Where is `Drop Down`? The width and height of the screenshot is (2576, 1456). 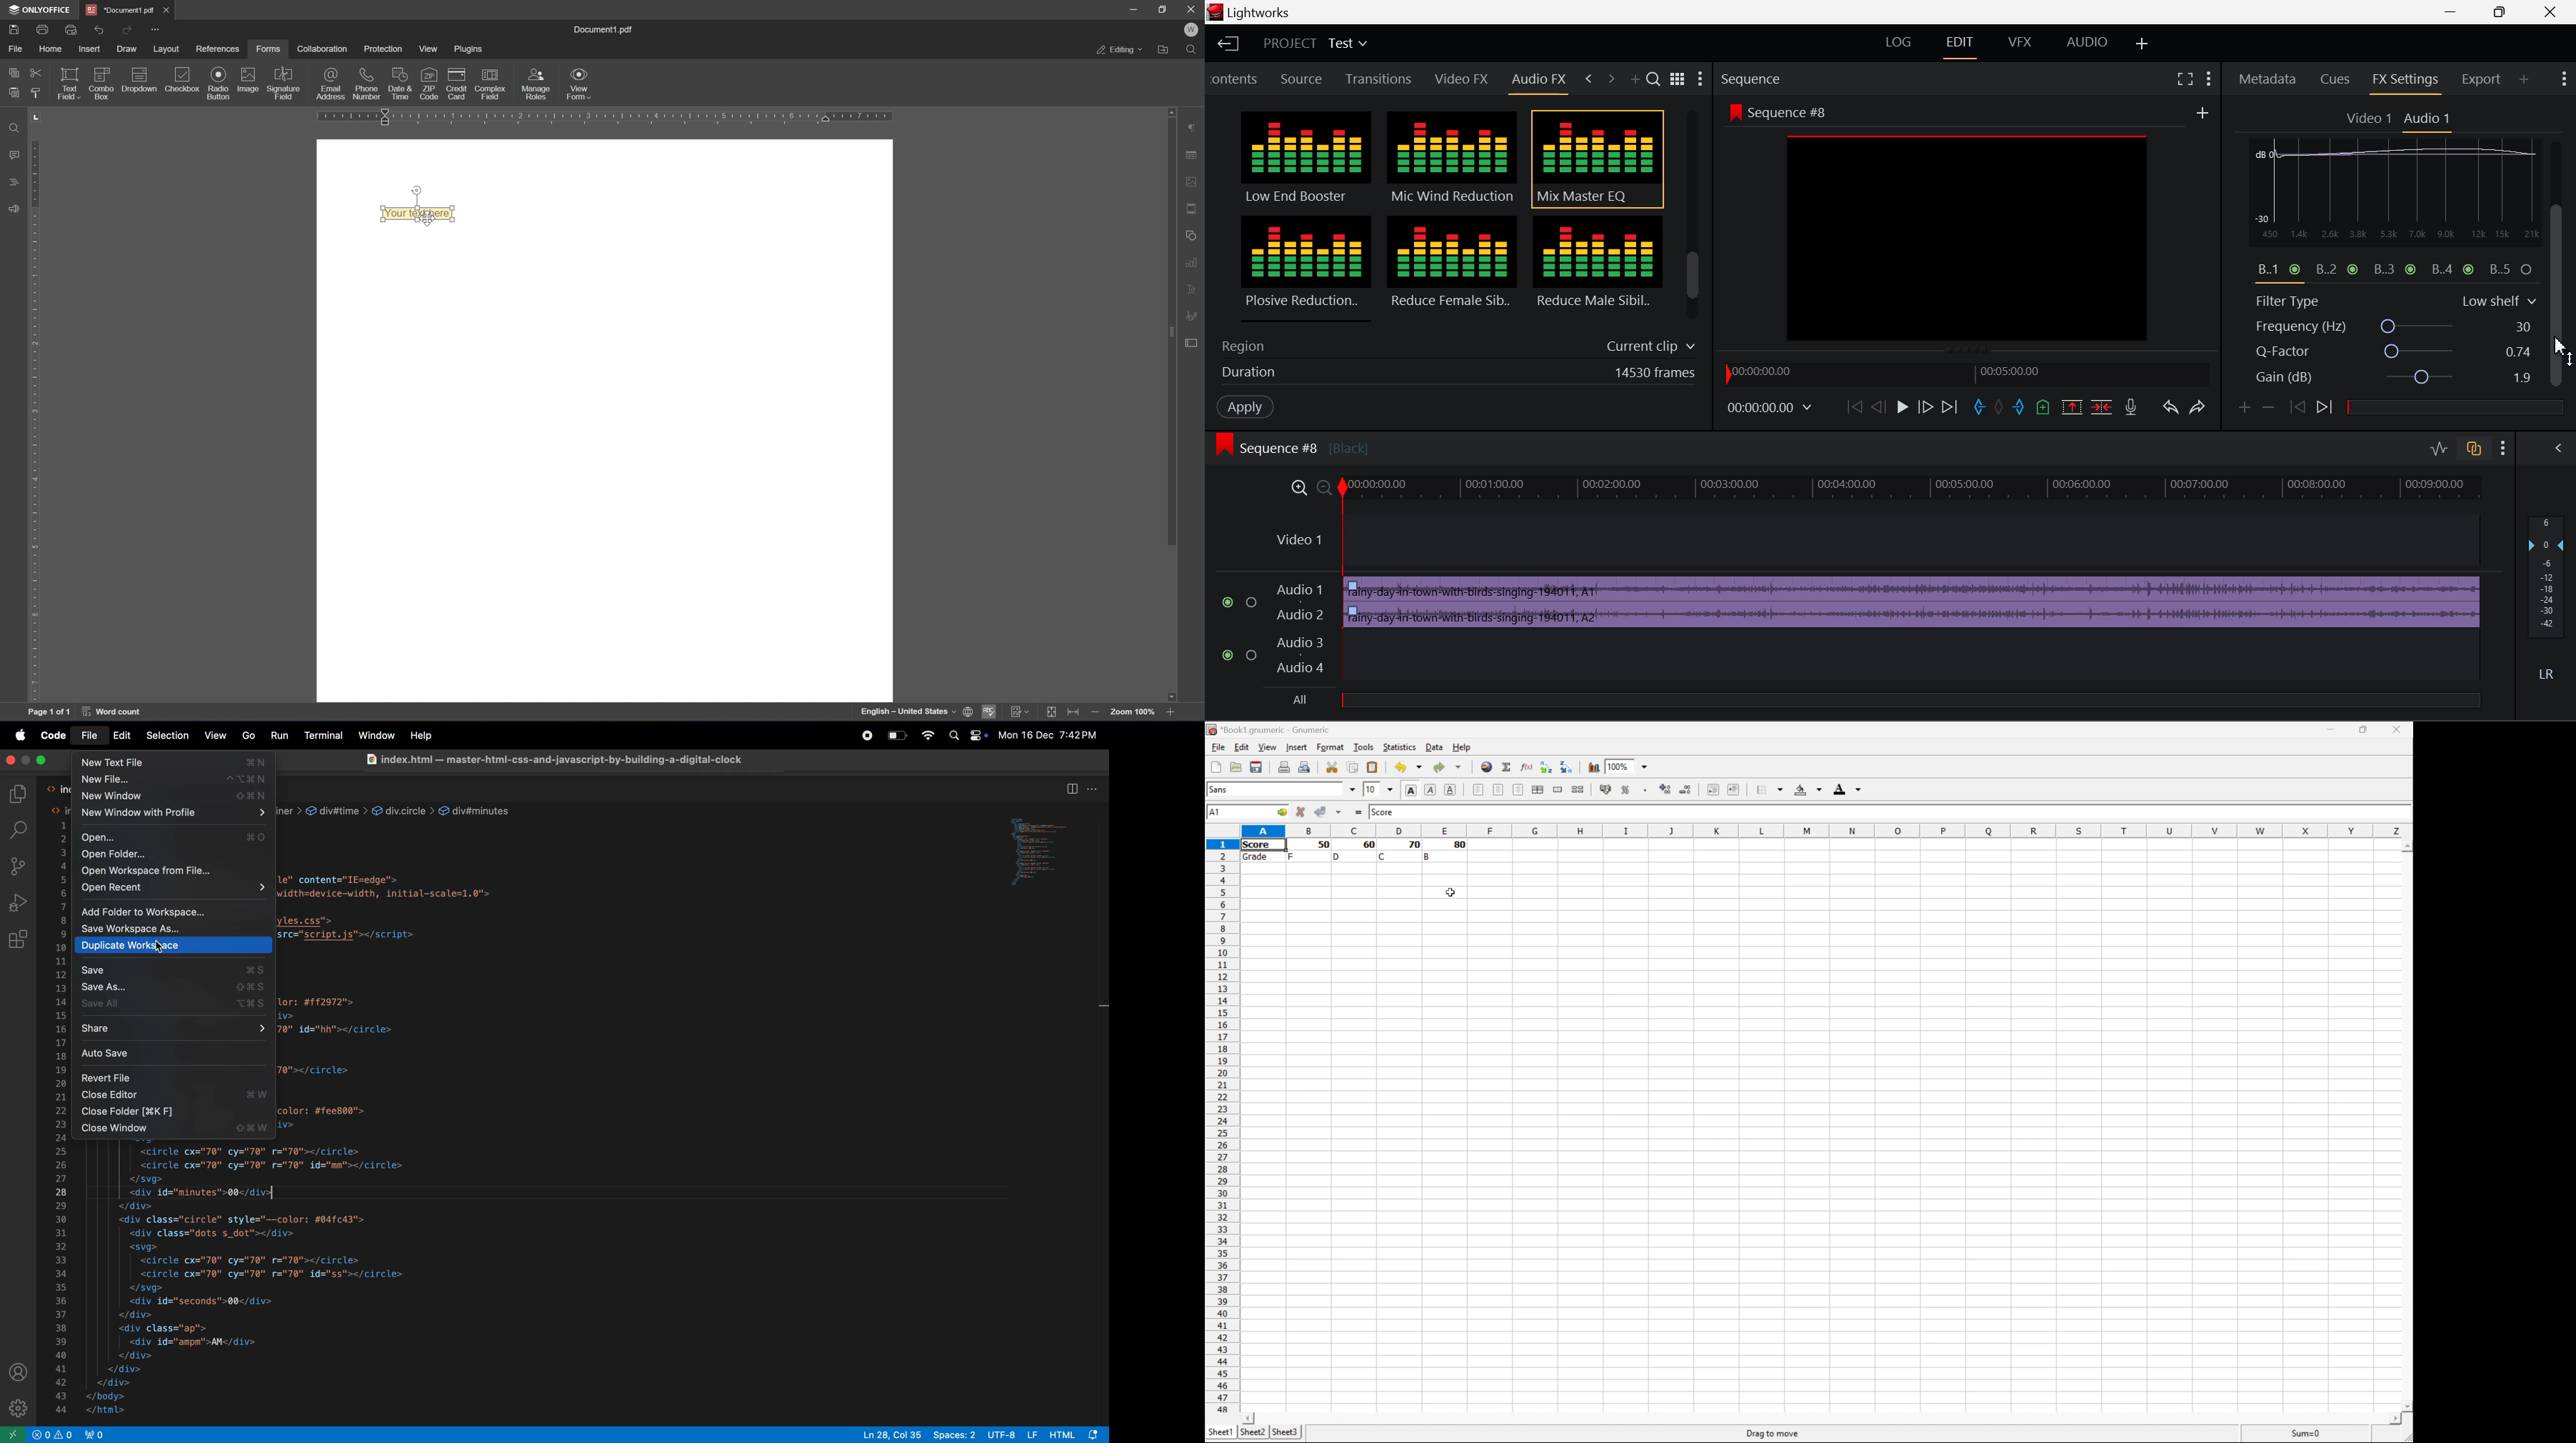 Drop Down is located at coordinates (1644, 768).